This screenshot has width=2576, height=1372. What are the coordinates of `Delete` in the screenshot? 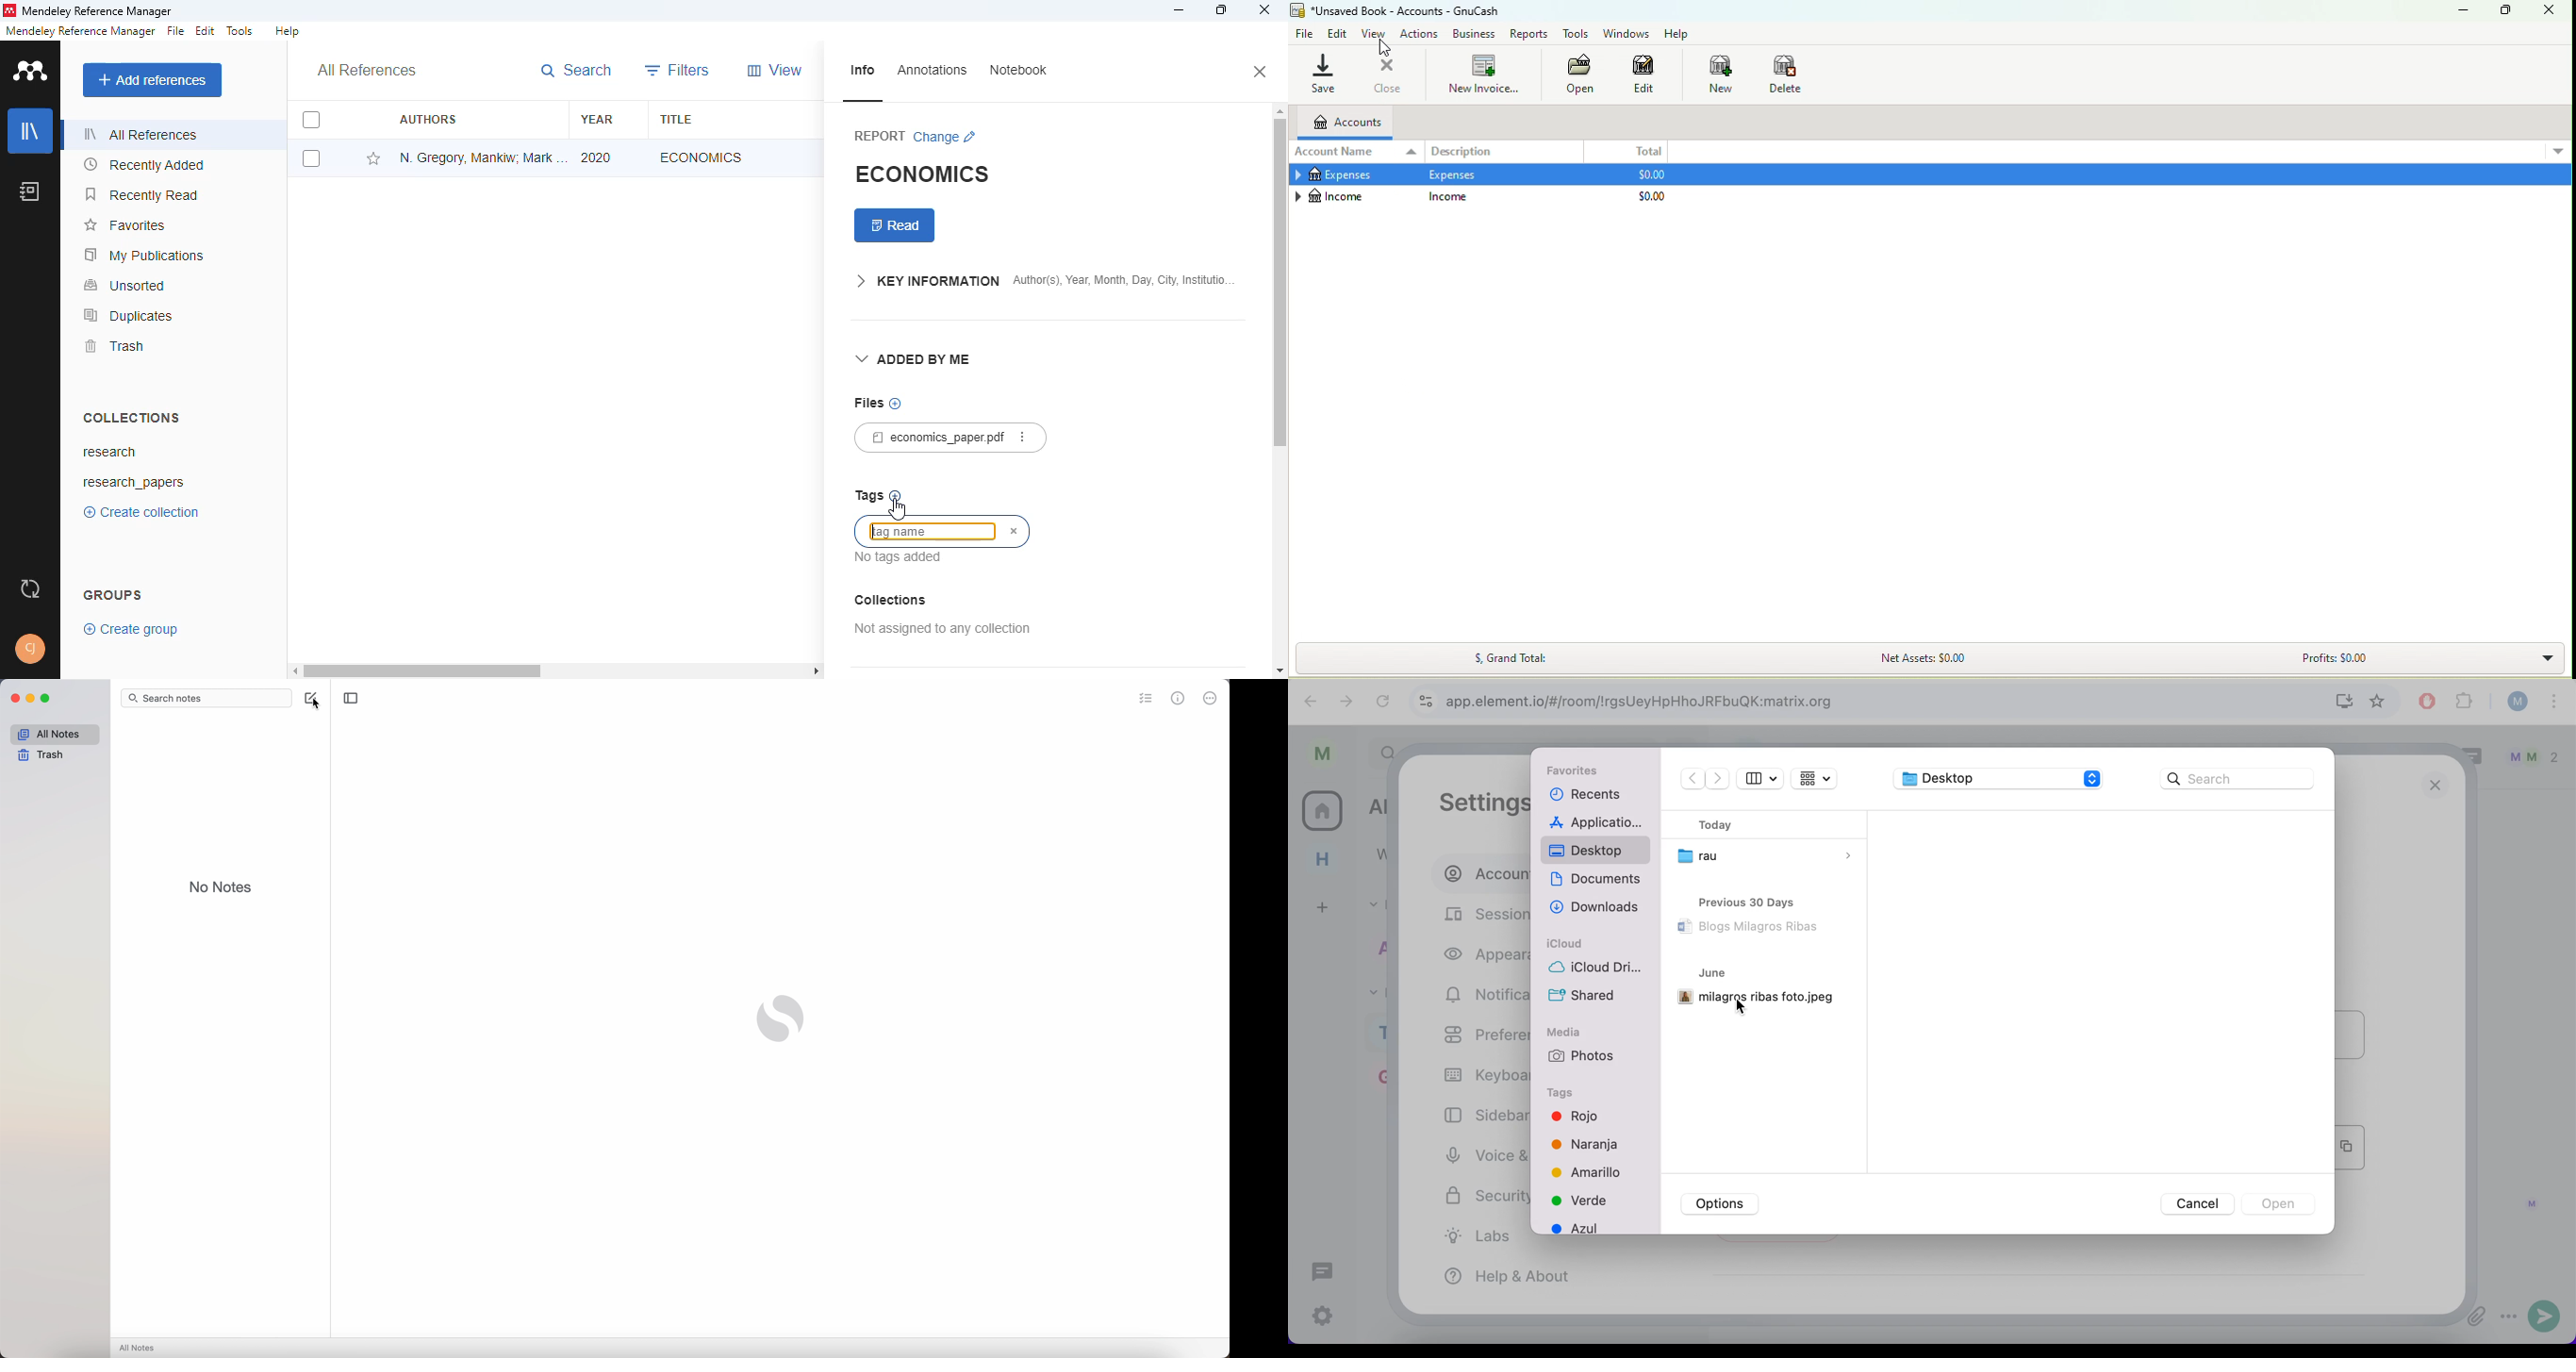 It's located at (1786, 73).